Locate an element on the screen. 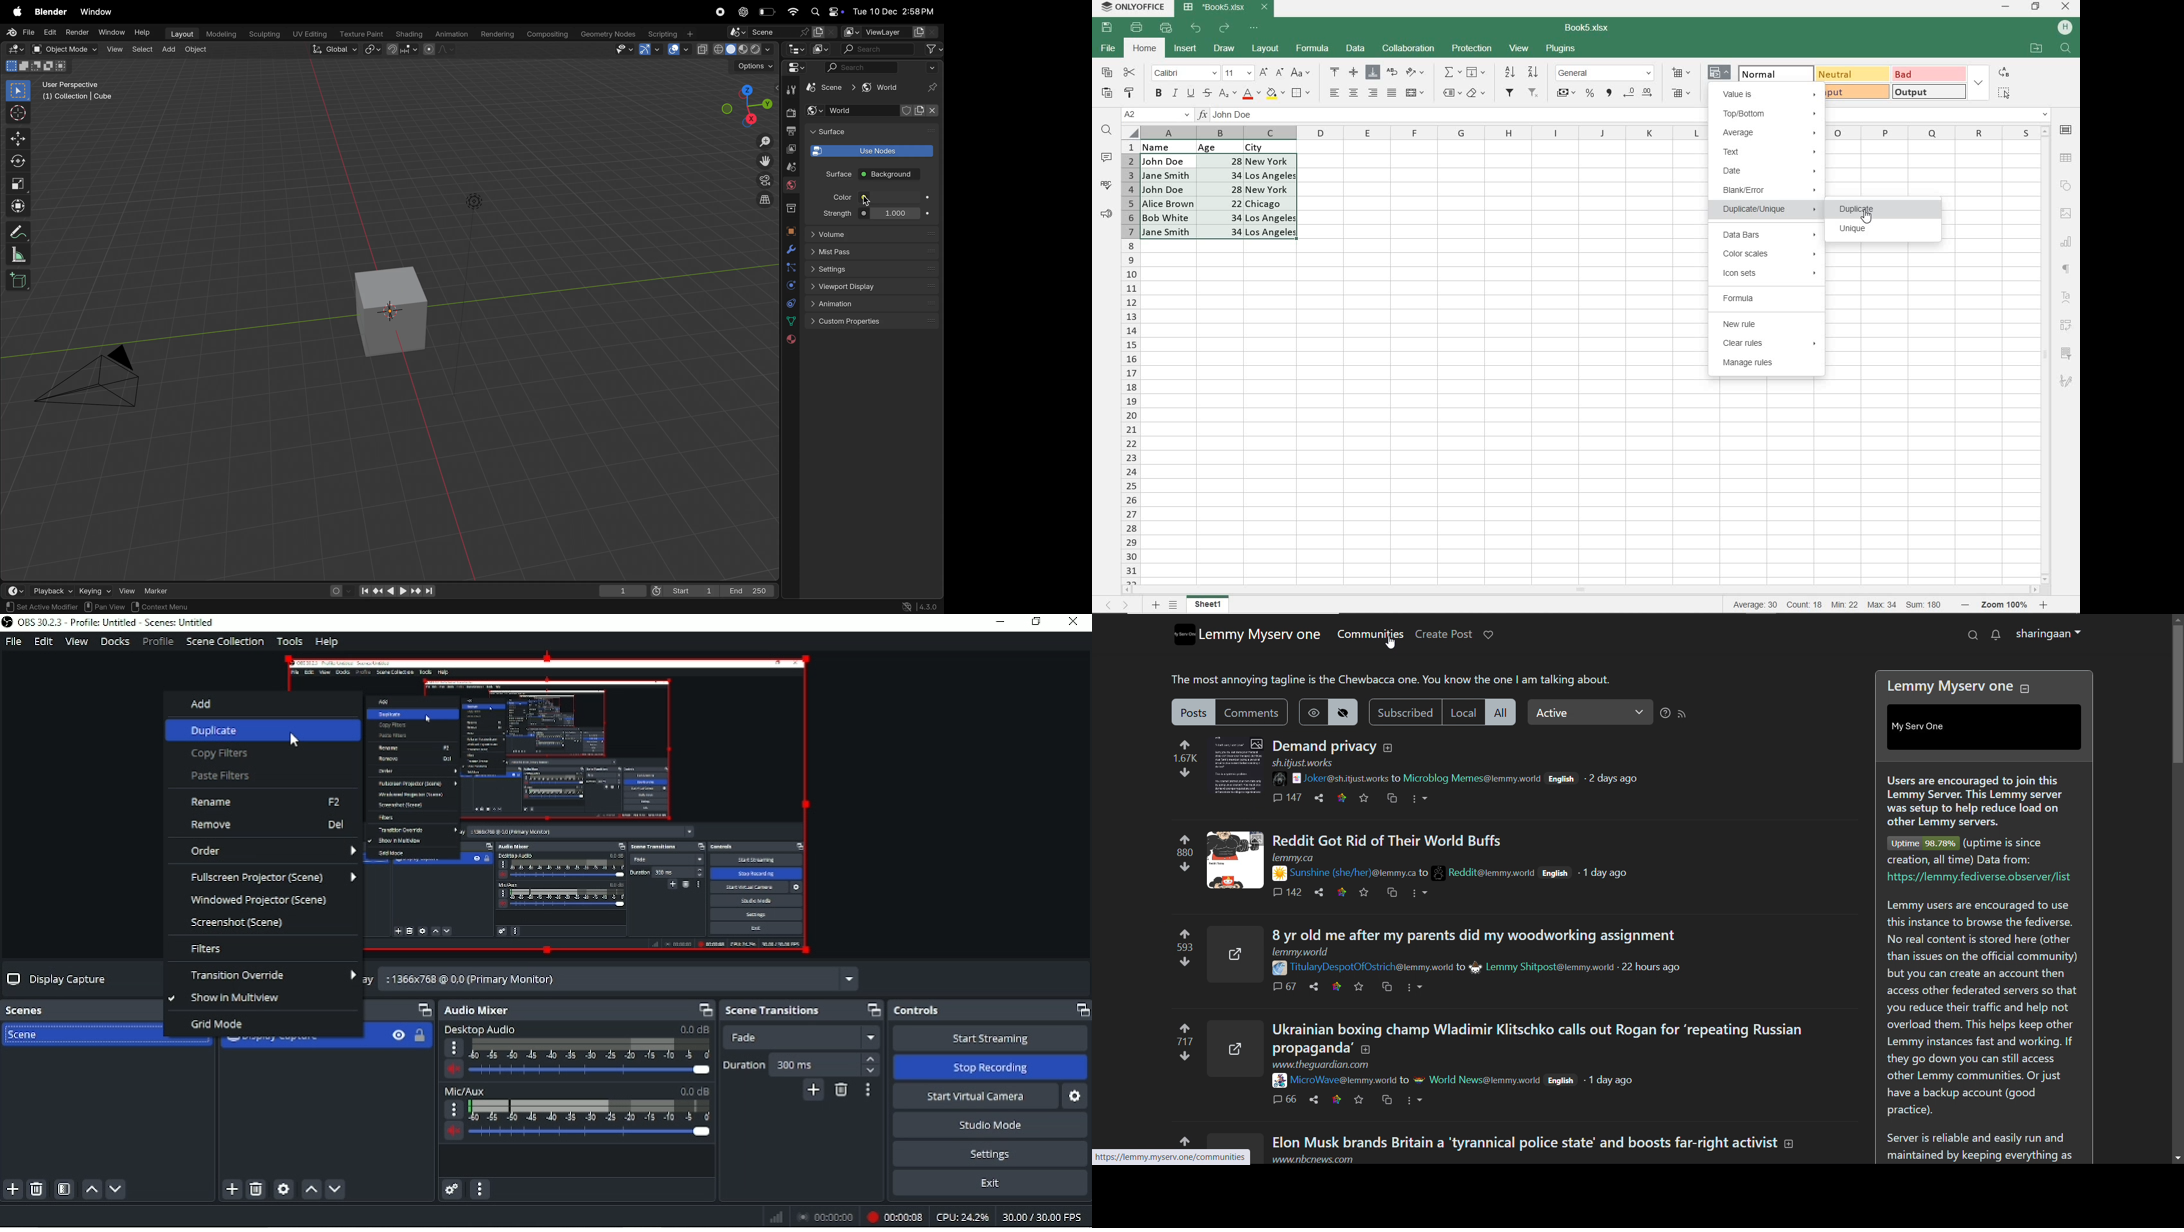 Image resolution: width=2184 pixels, height=1232 pixels. NAMED RANGES is located at coordinates (1451, 94).